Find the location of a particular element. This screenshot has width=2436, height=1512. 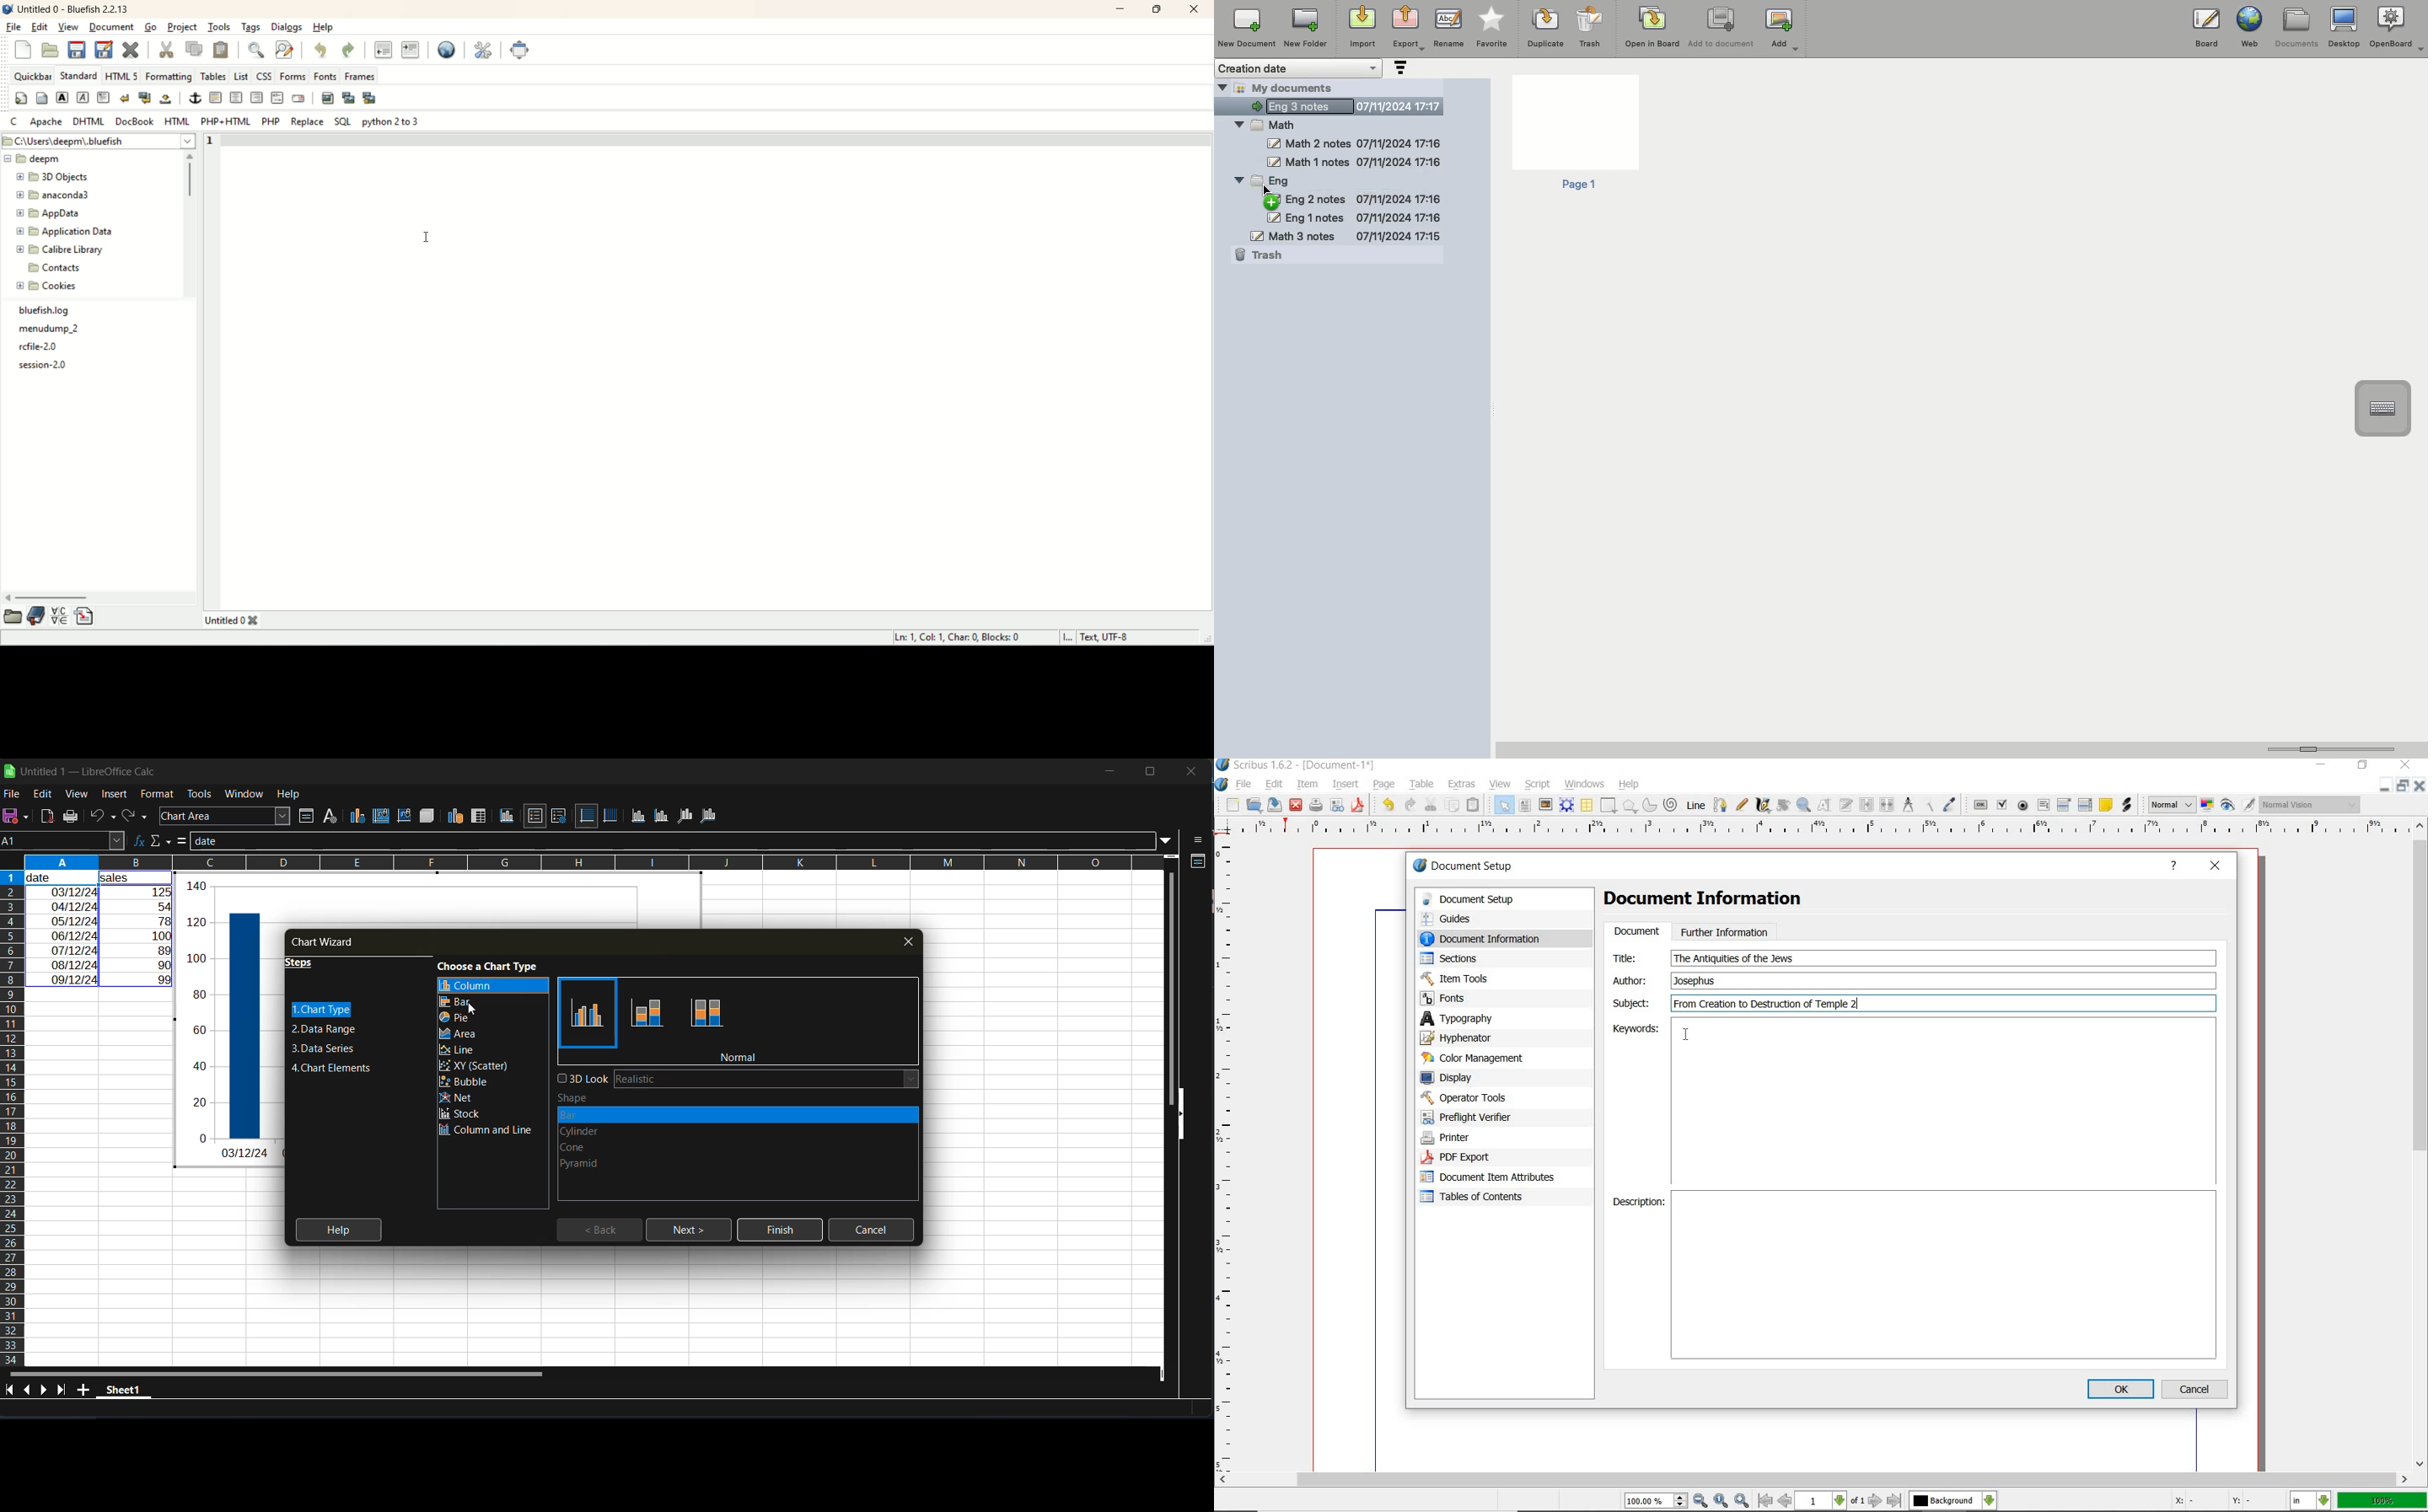

chart types is located at coordinates (494, 1058).